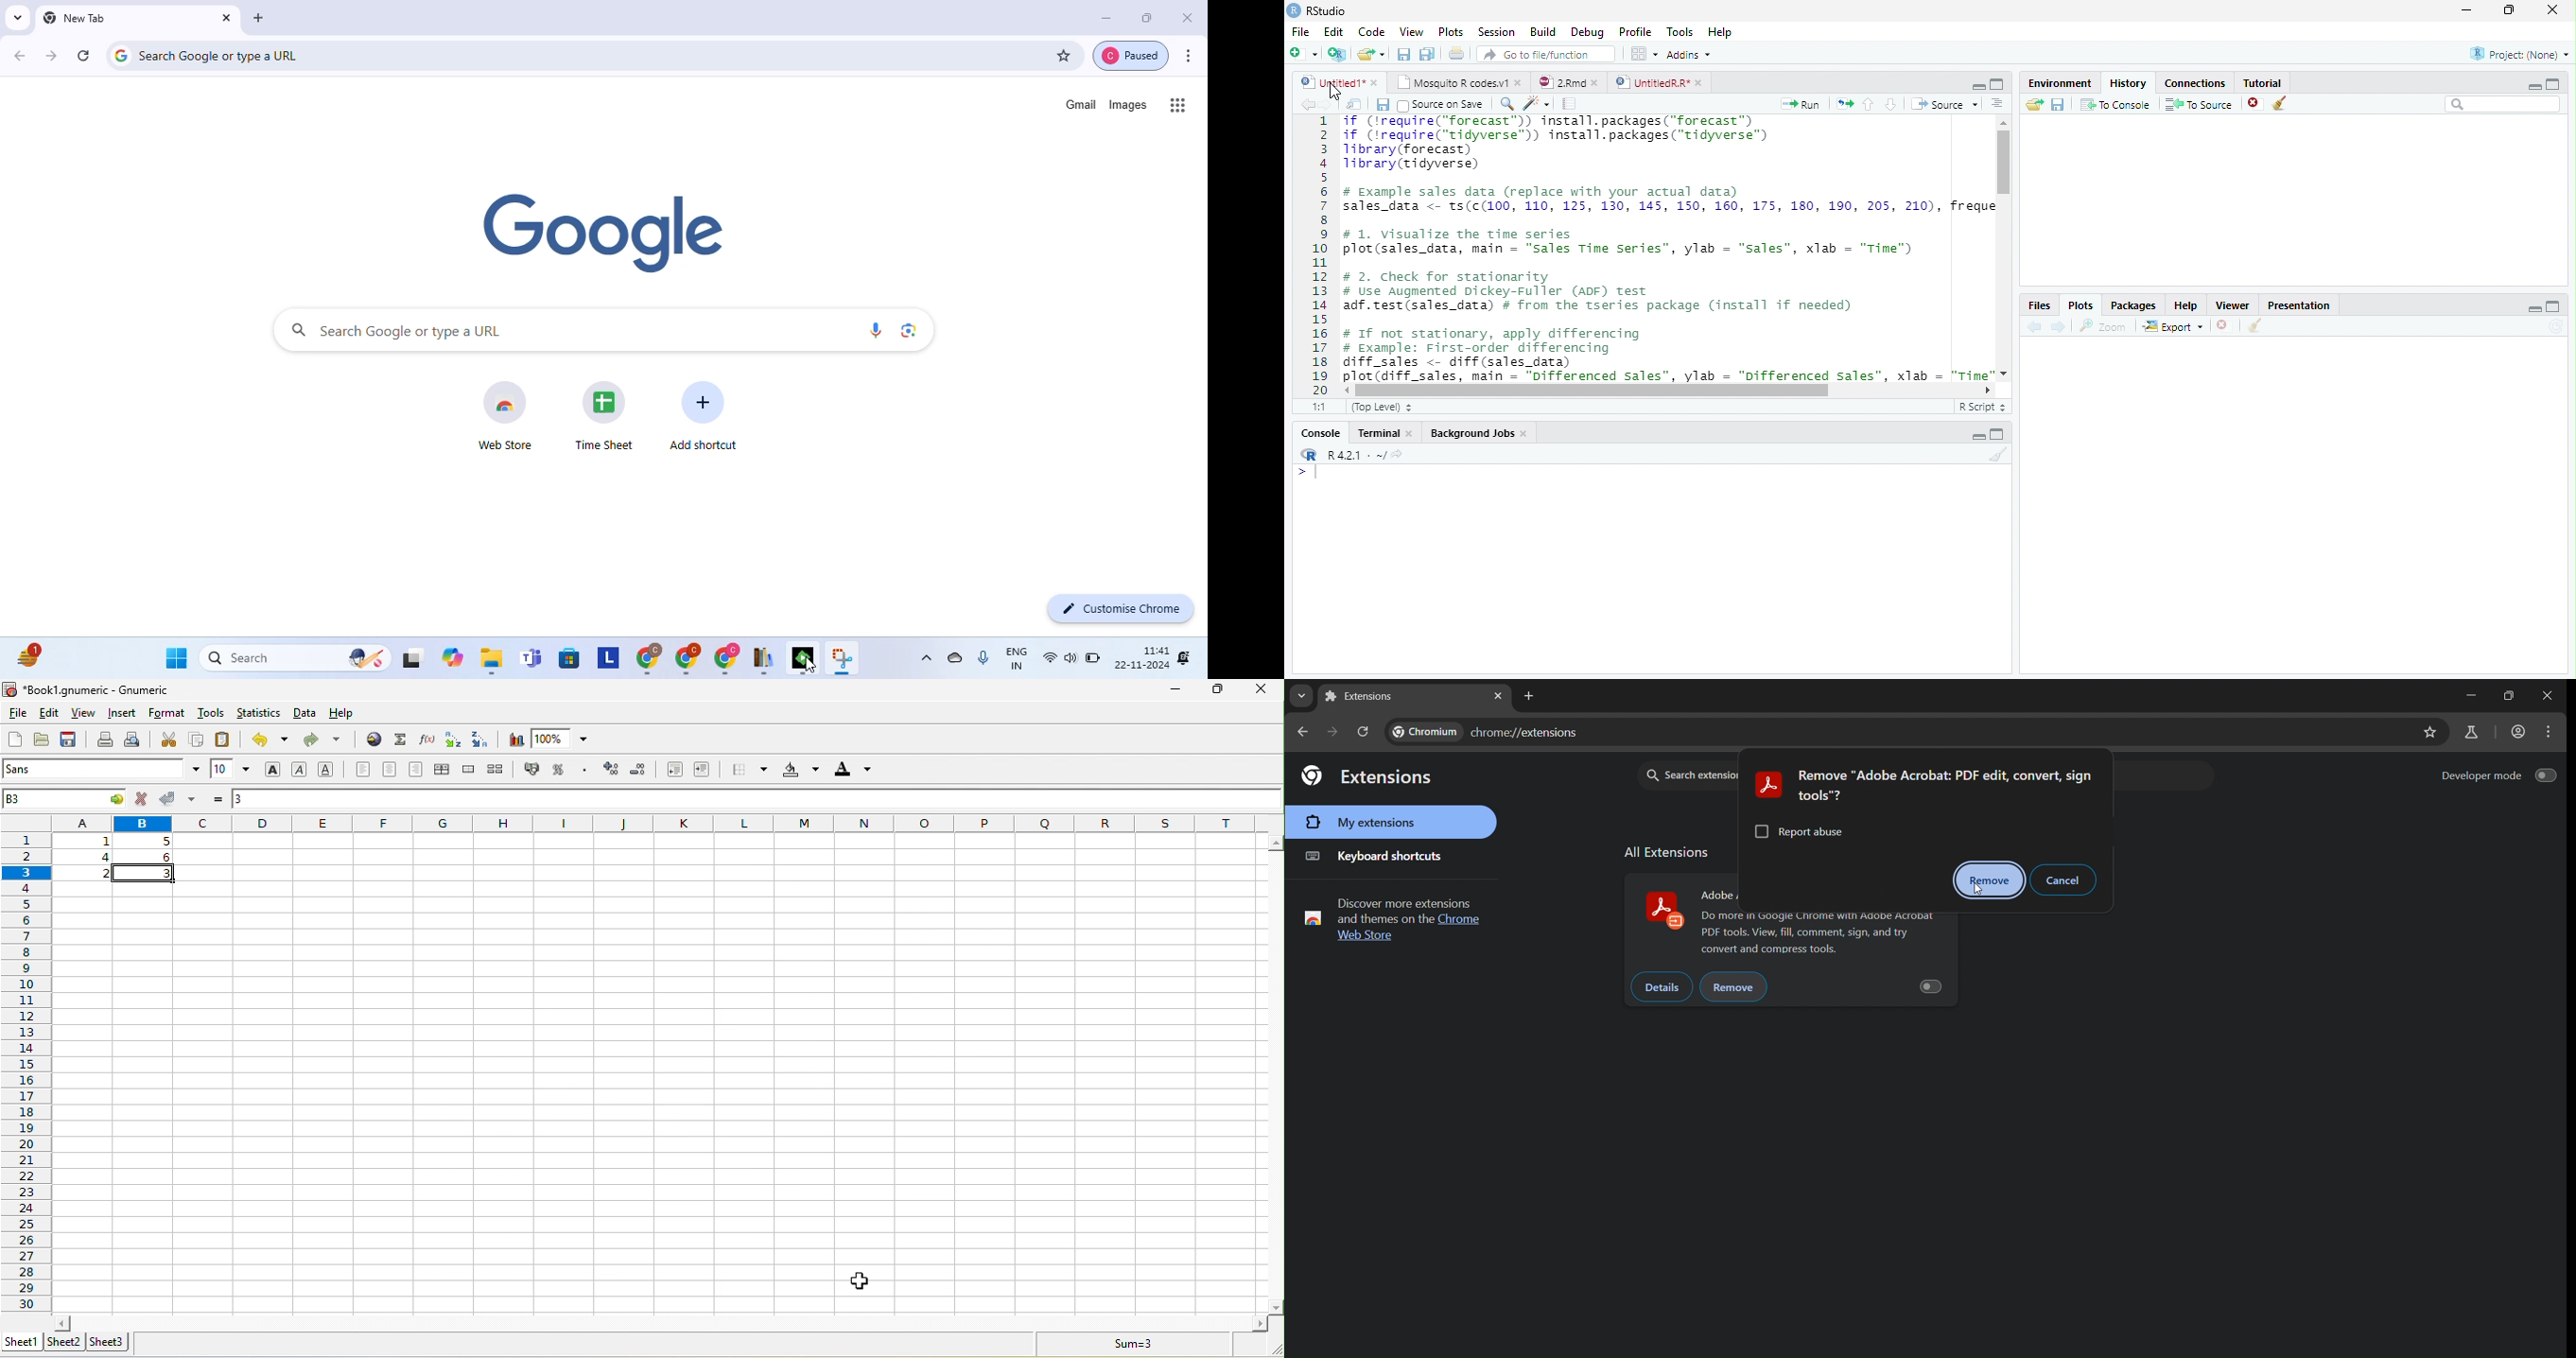 The height and width of the screenshot is (1372, 2576). What do you see at coordinates (1843, 104) in the screenshot?
I see `Re-run` at bounding box center [1843, 104].